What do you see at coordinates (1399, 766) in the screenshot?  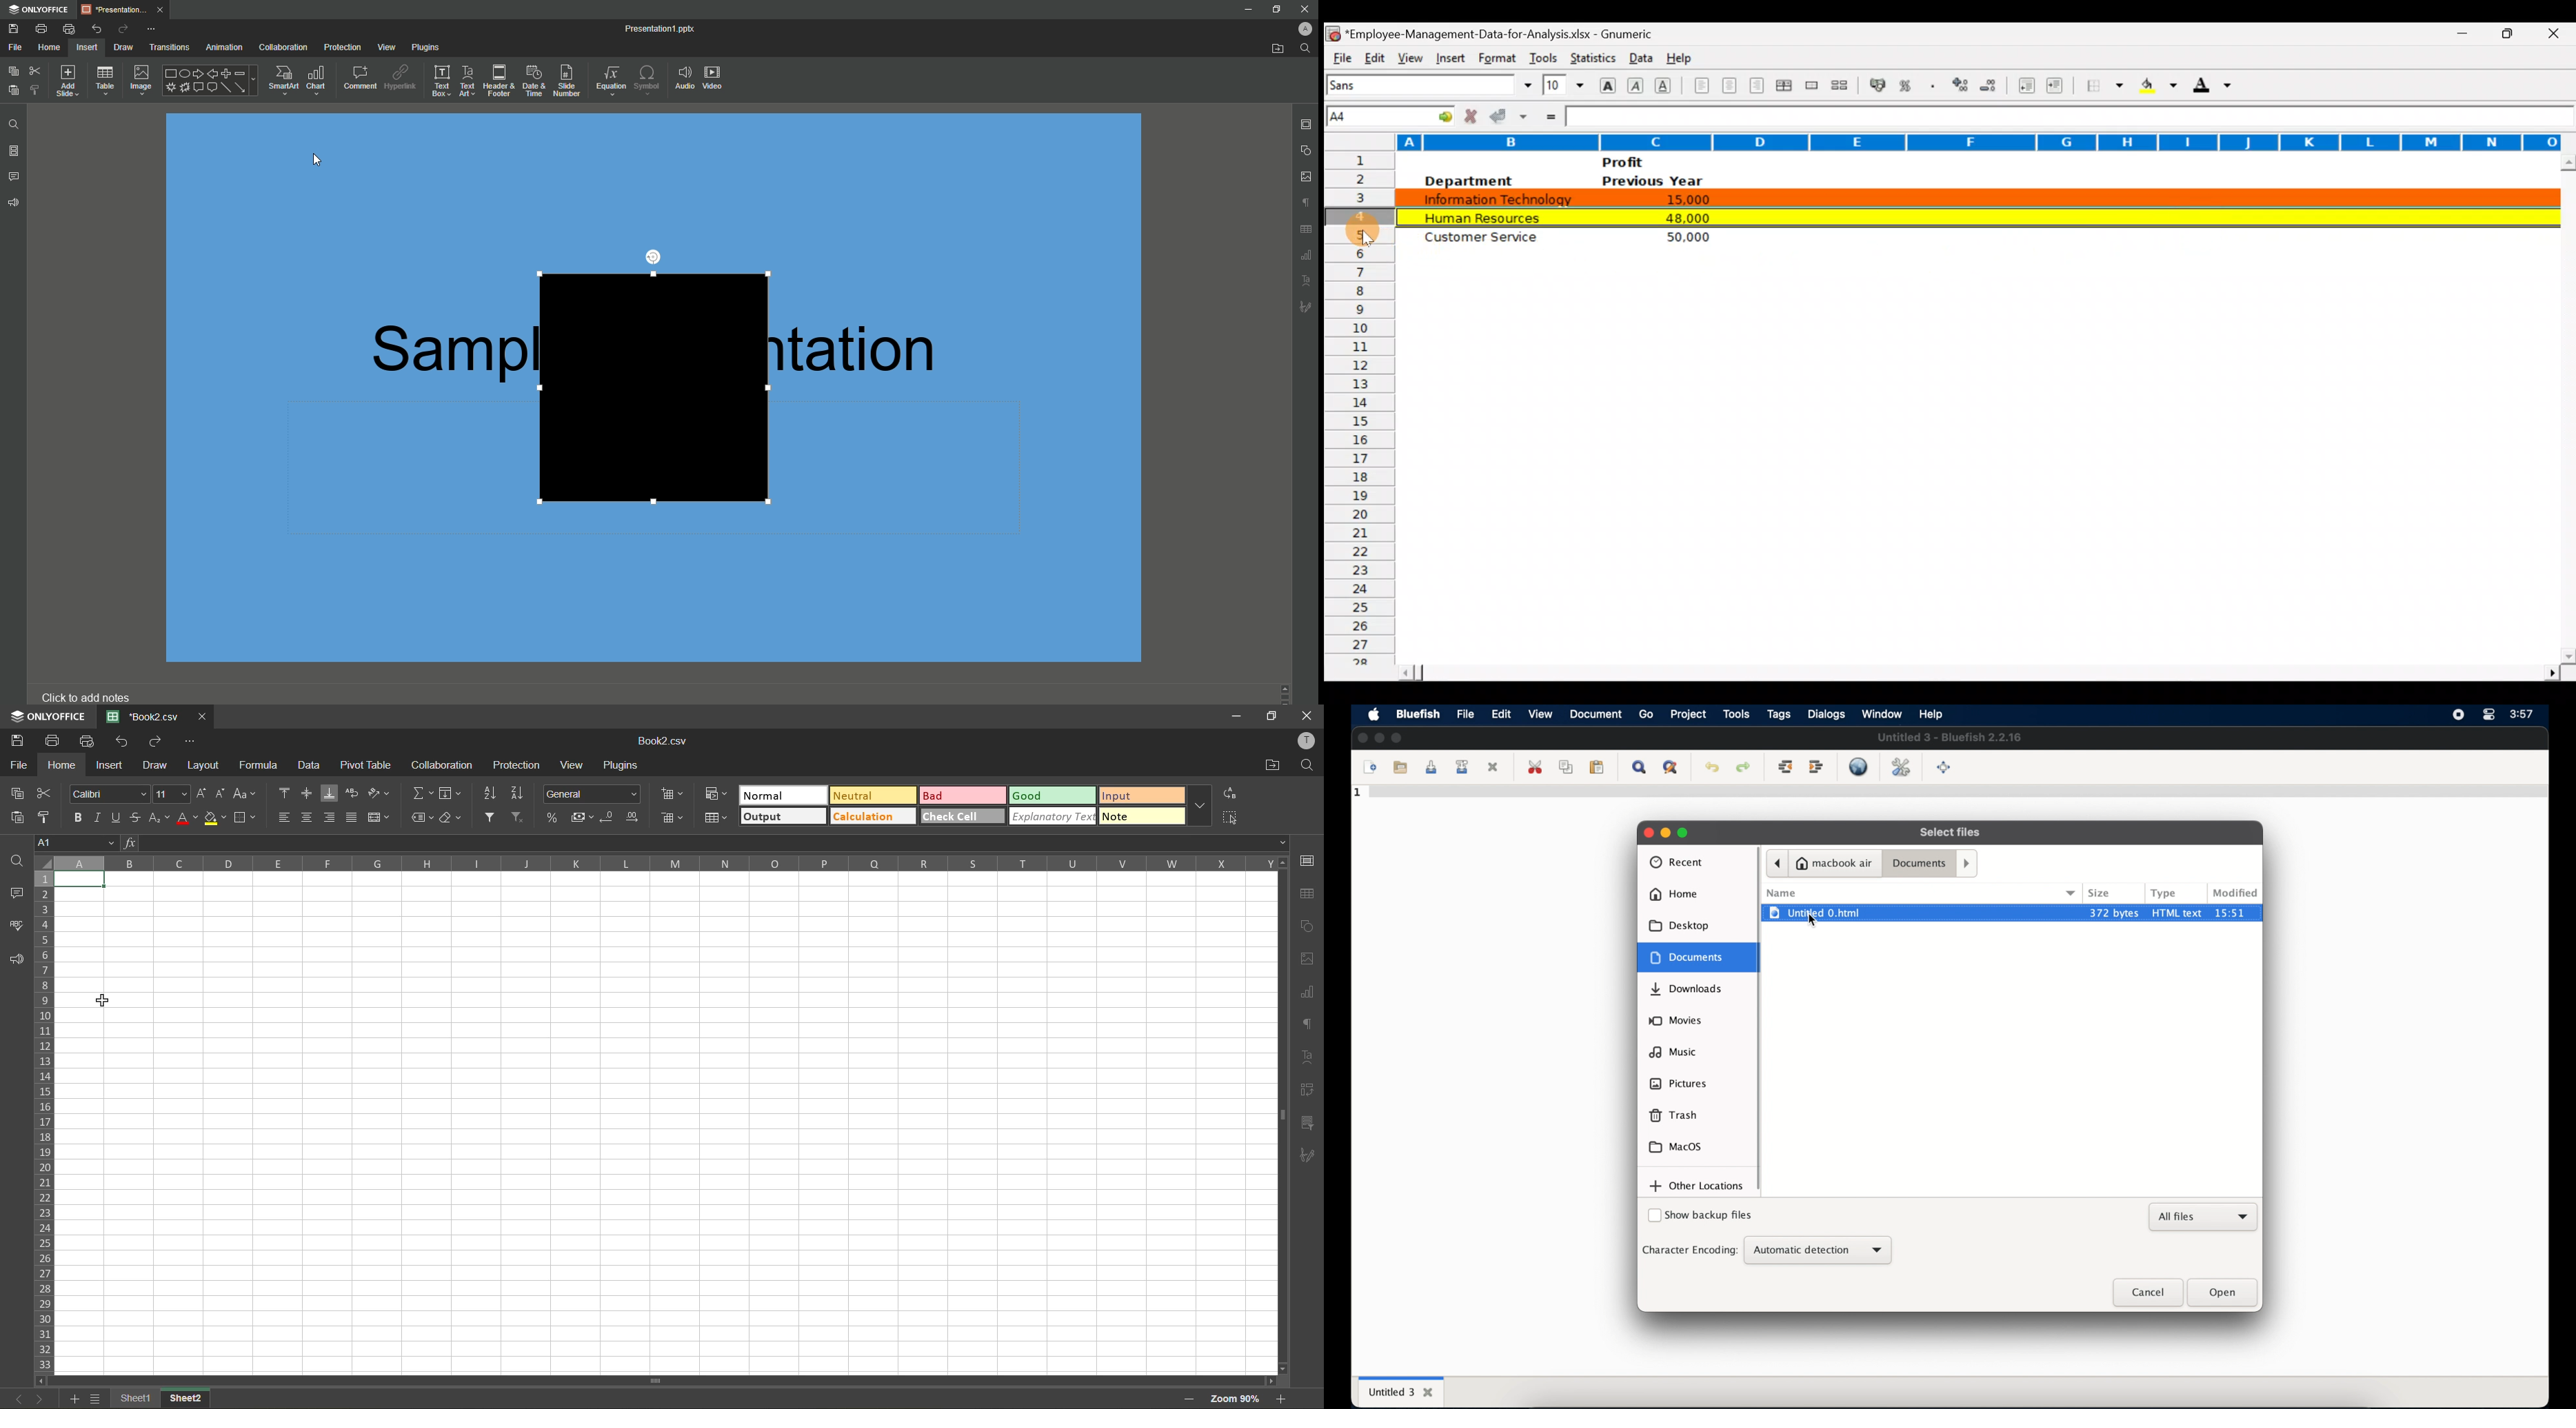 I see `open` at bounding box center [1399, 766].